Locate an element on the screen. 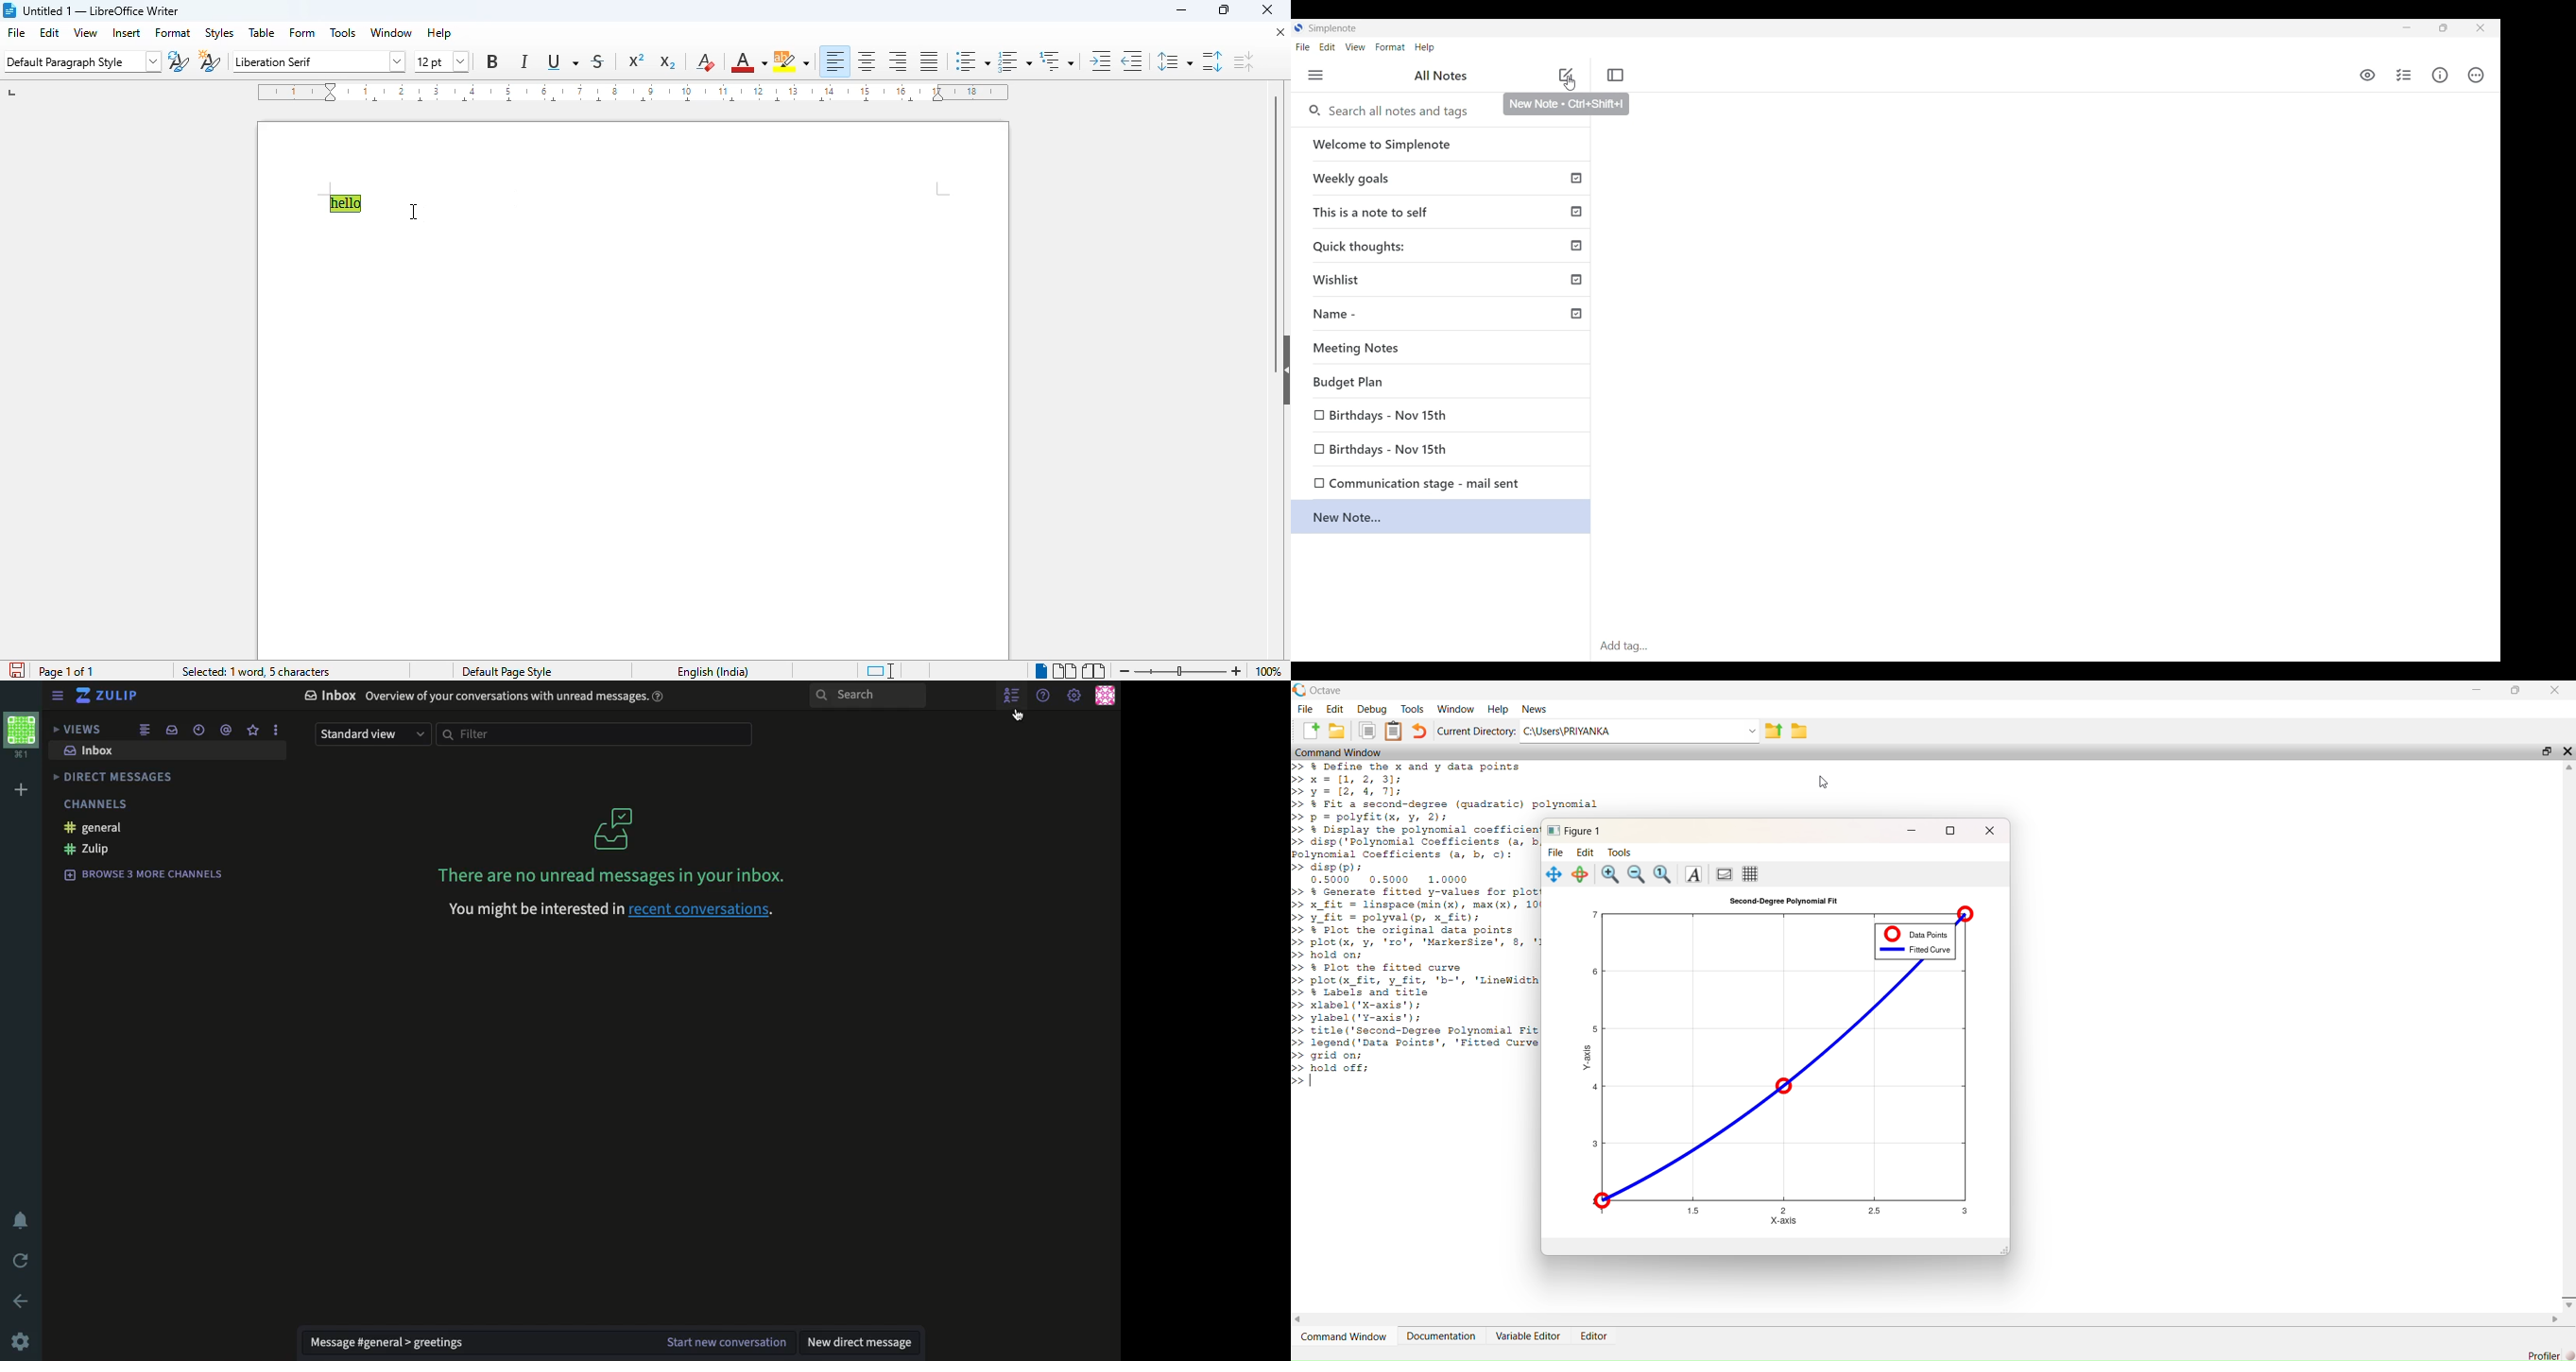 Image resolution: width=2576 pixels, height=1372 pixels. new direct message is located at coordinates (859, 1342).